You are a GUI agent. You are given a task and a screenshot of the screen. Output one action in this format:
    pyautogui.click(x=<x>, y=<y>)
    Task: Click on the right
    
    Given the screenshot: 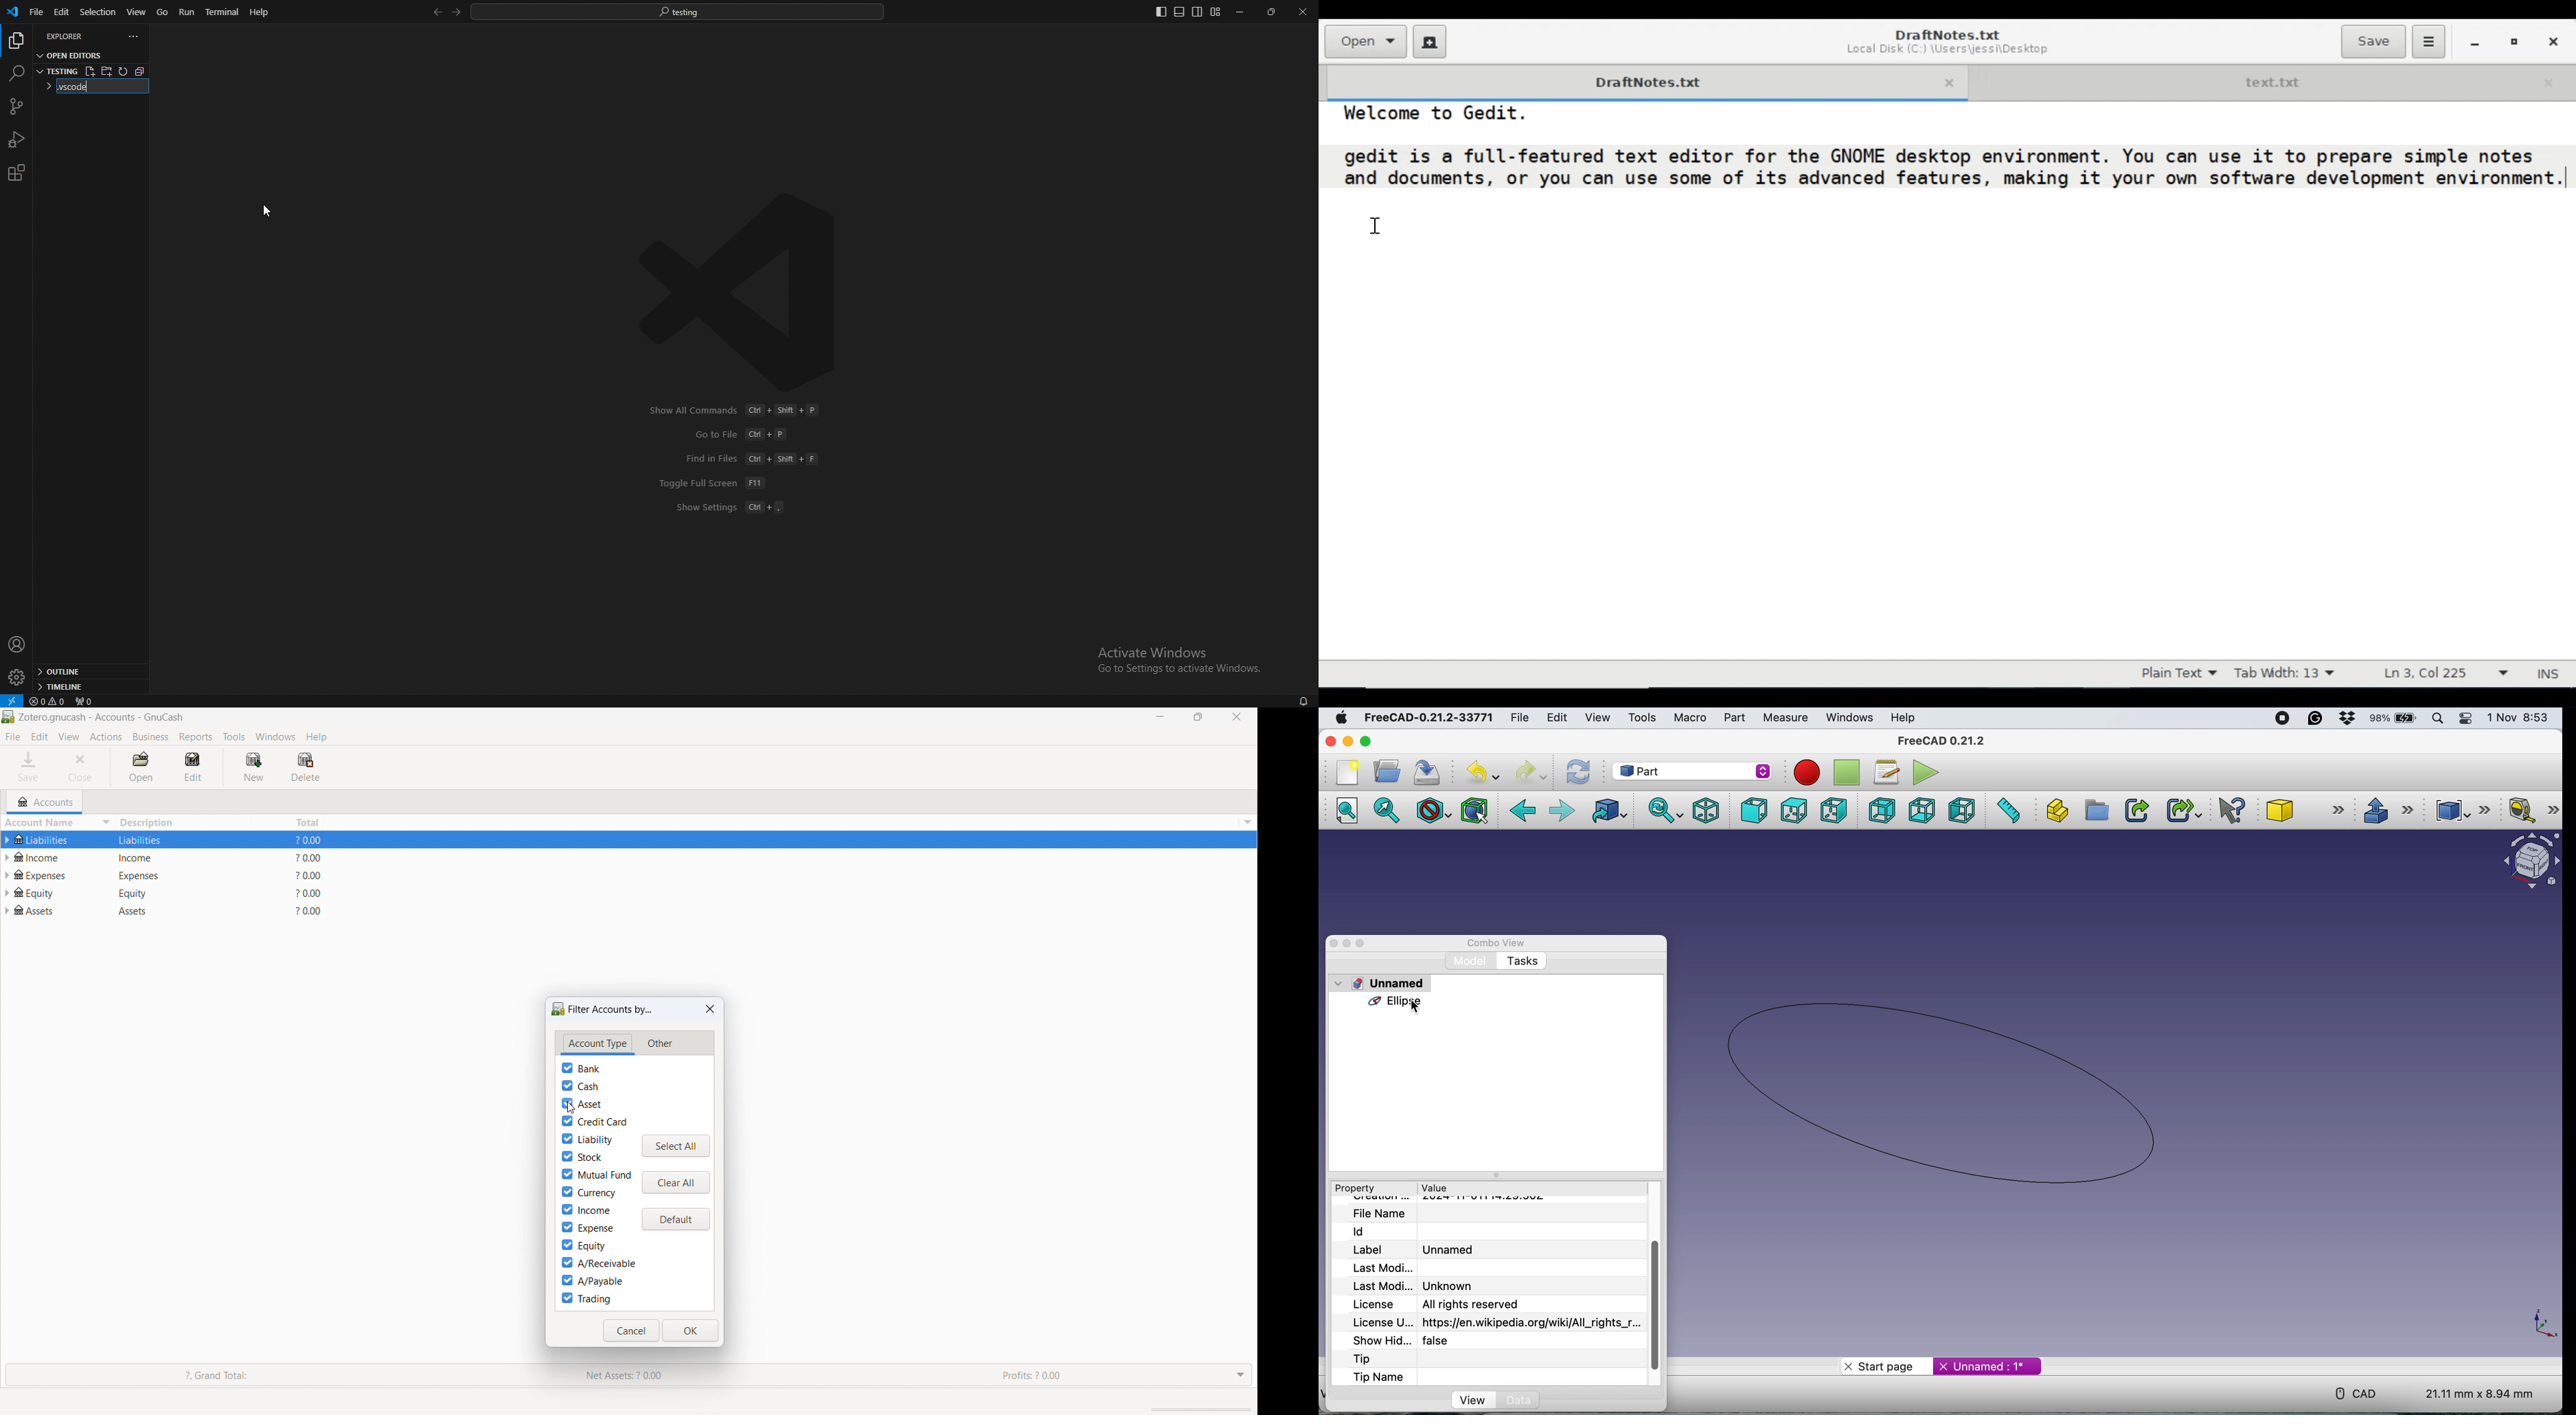 What is the action you would take?
    pyautogui.click(x=1835, y=810)
    